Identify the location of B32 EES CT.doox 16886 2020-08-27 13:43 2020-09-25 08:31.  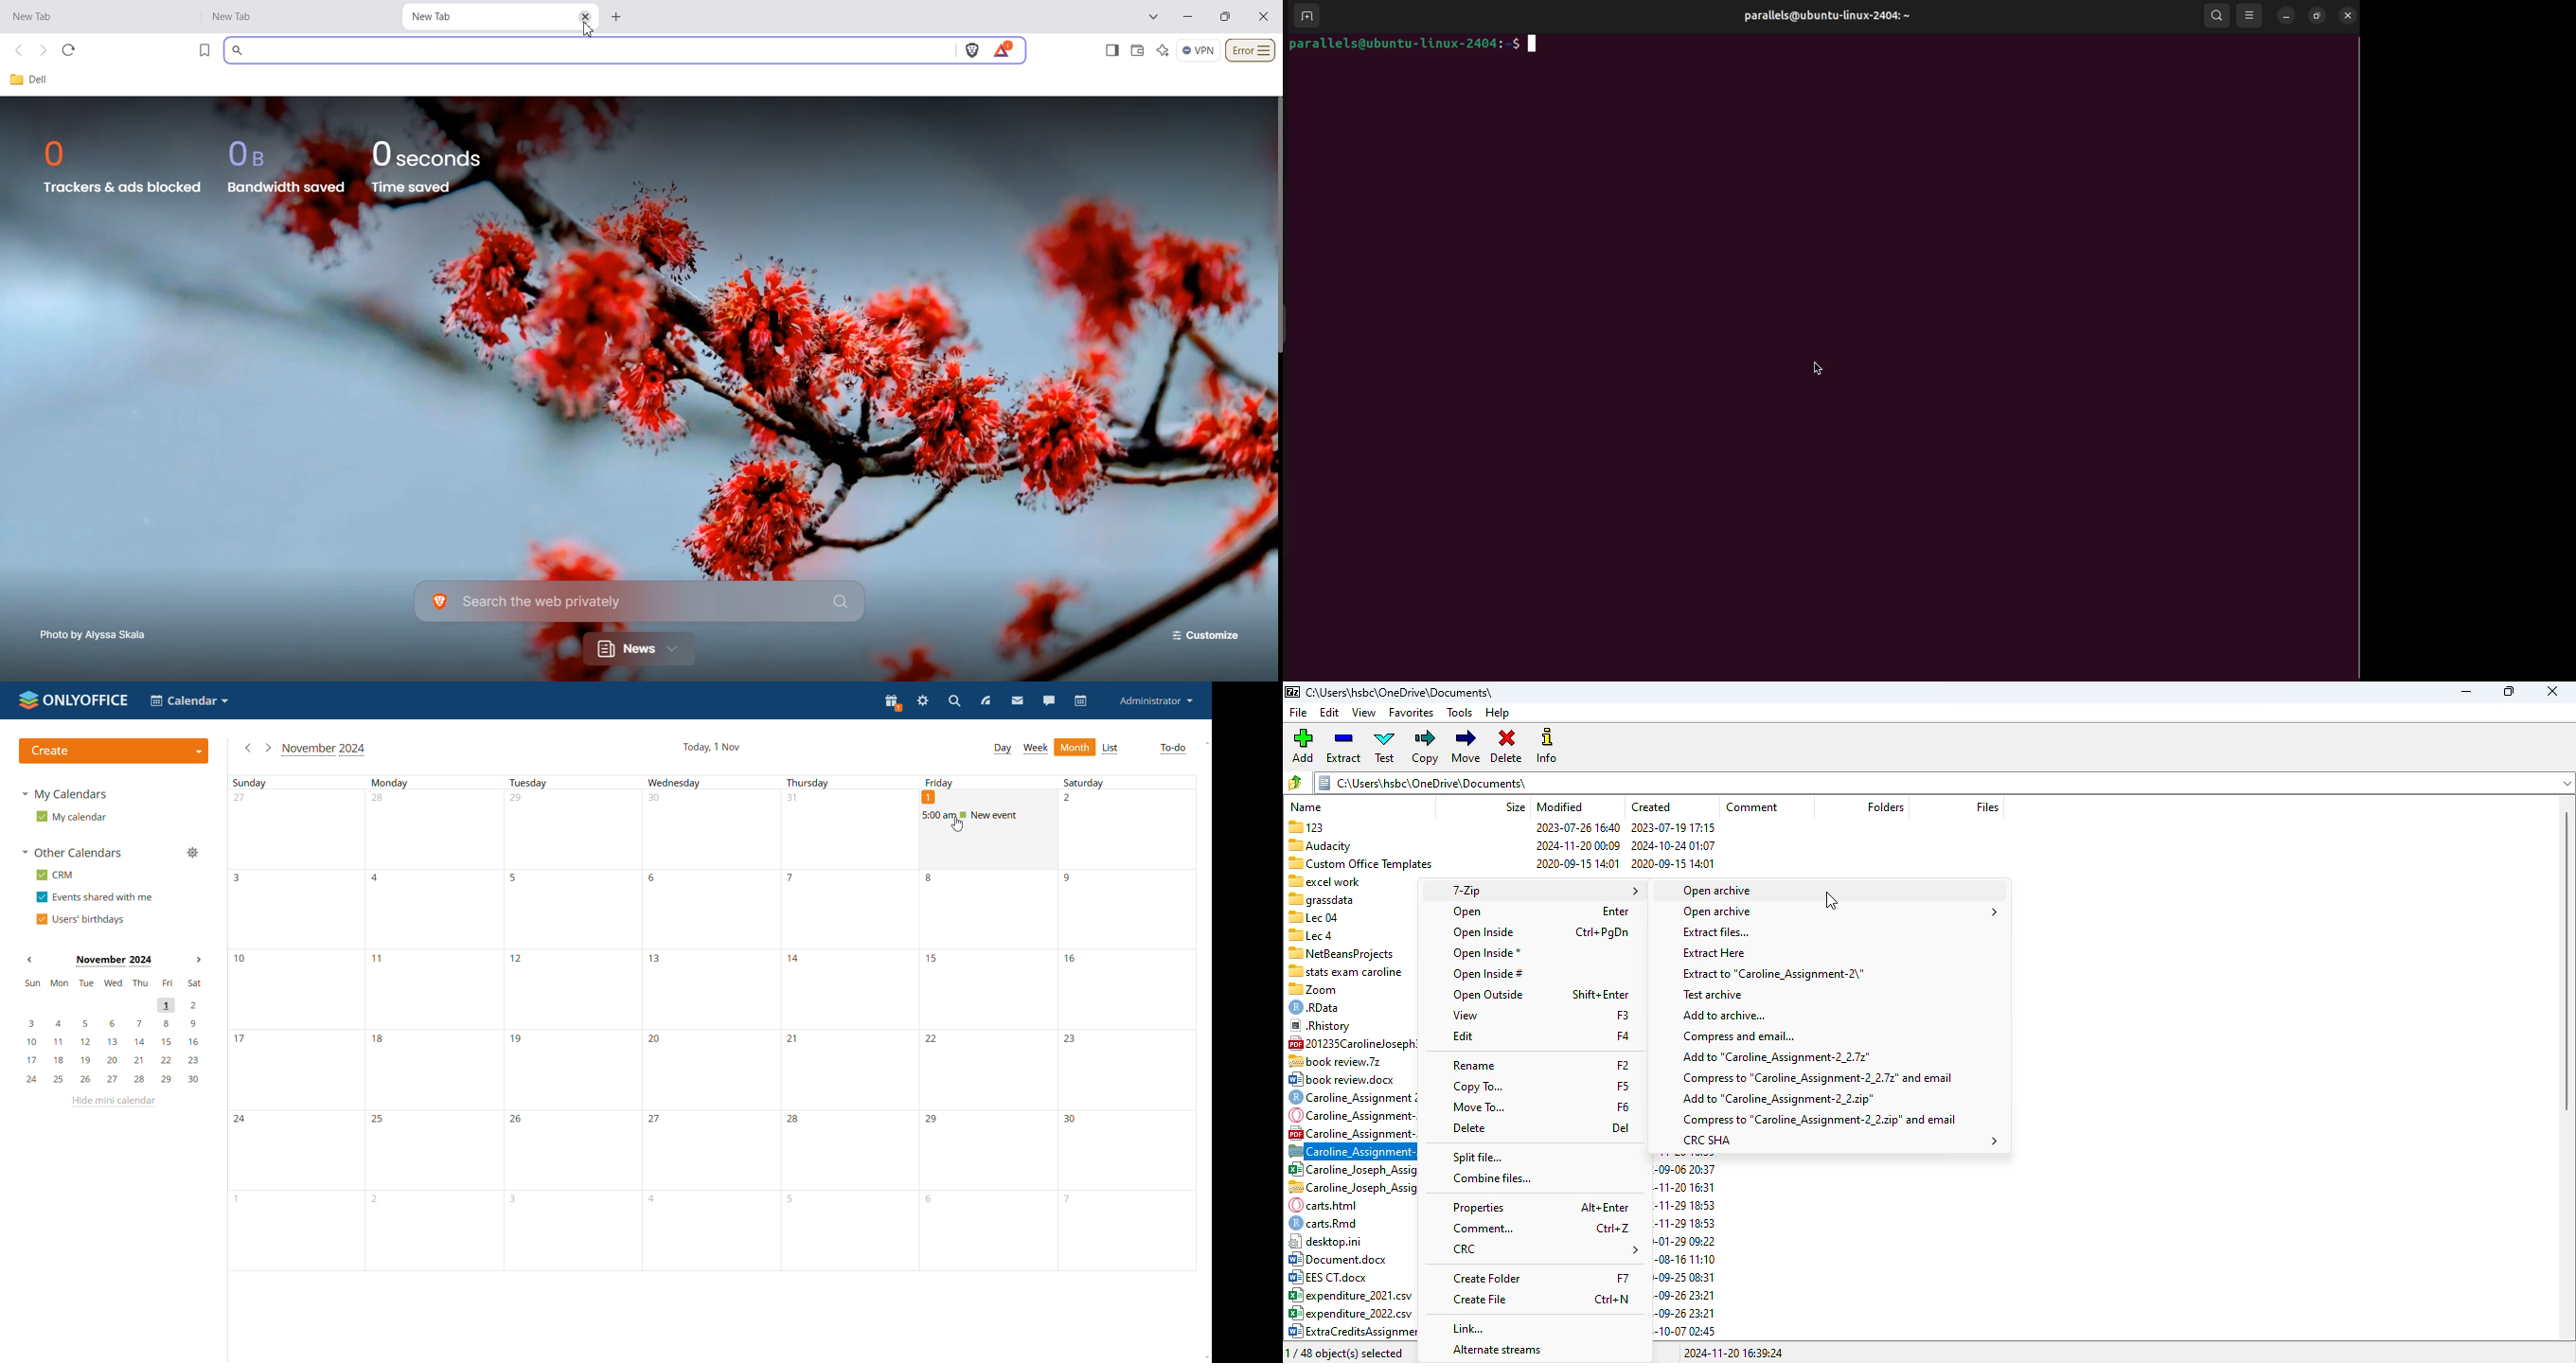
(1353, 1276).